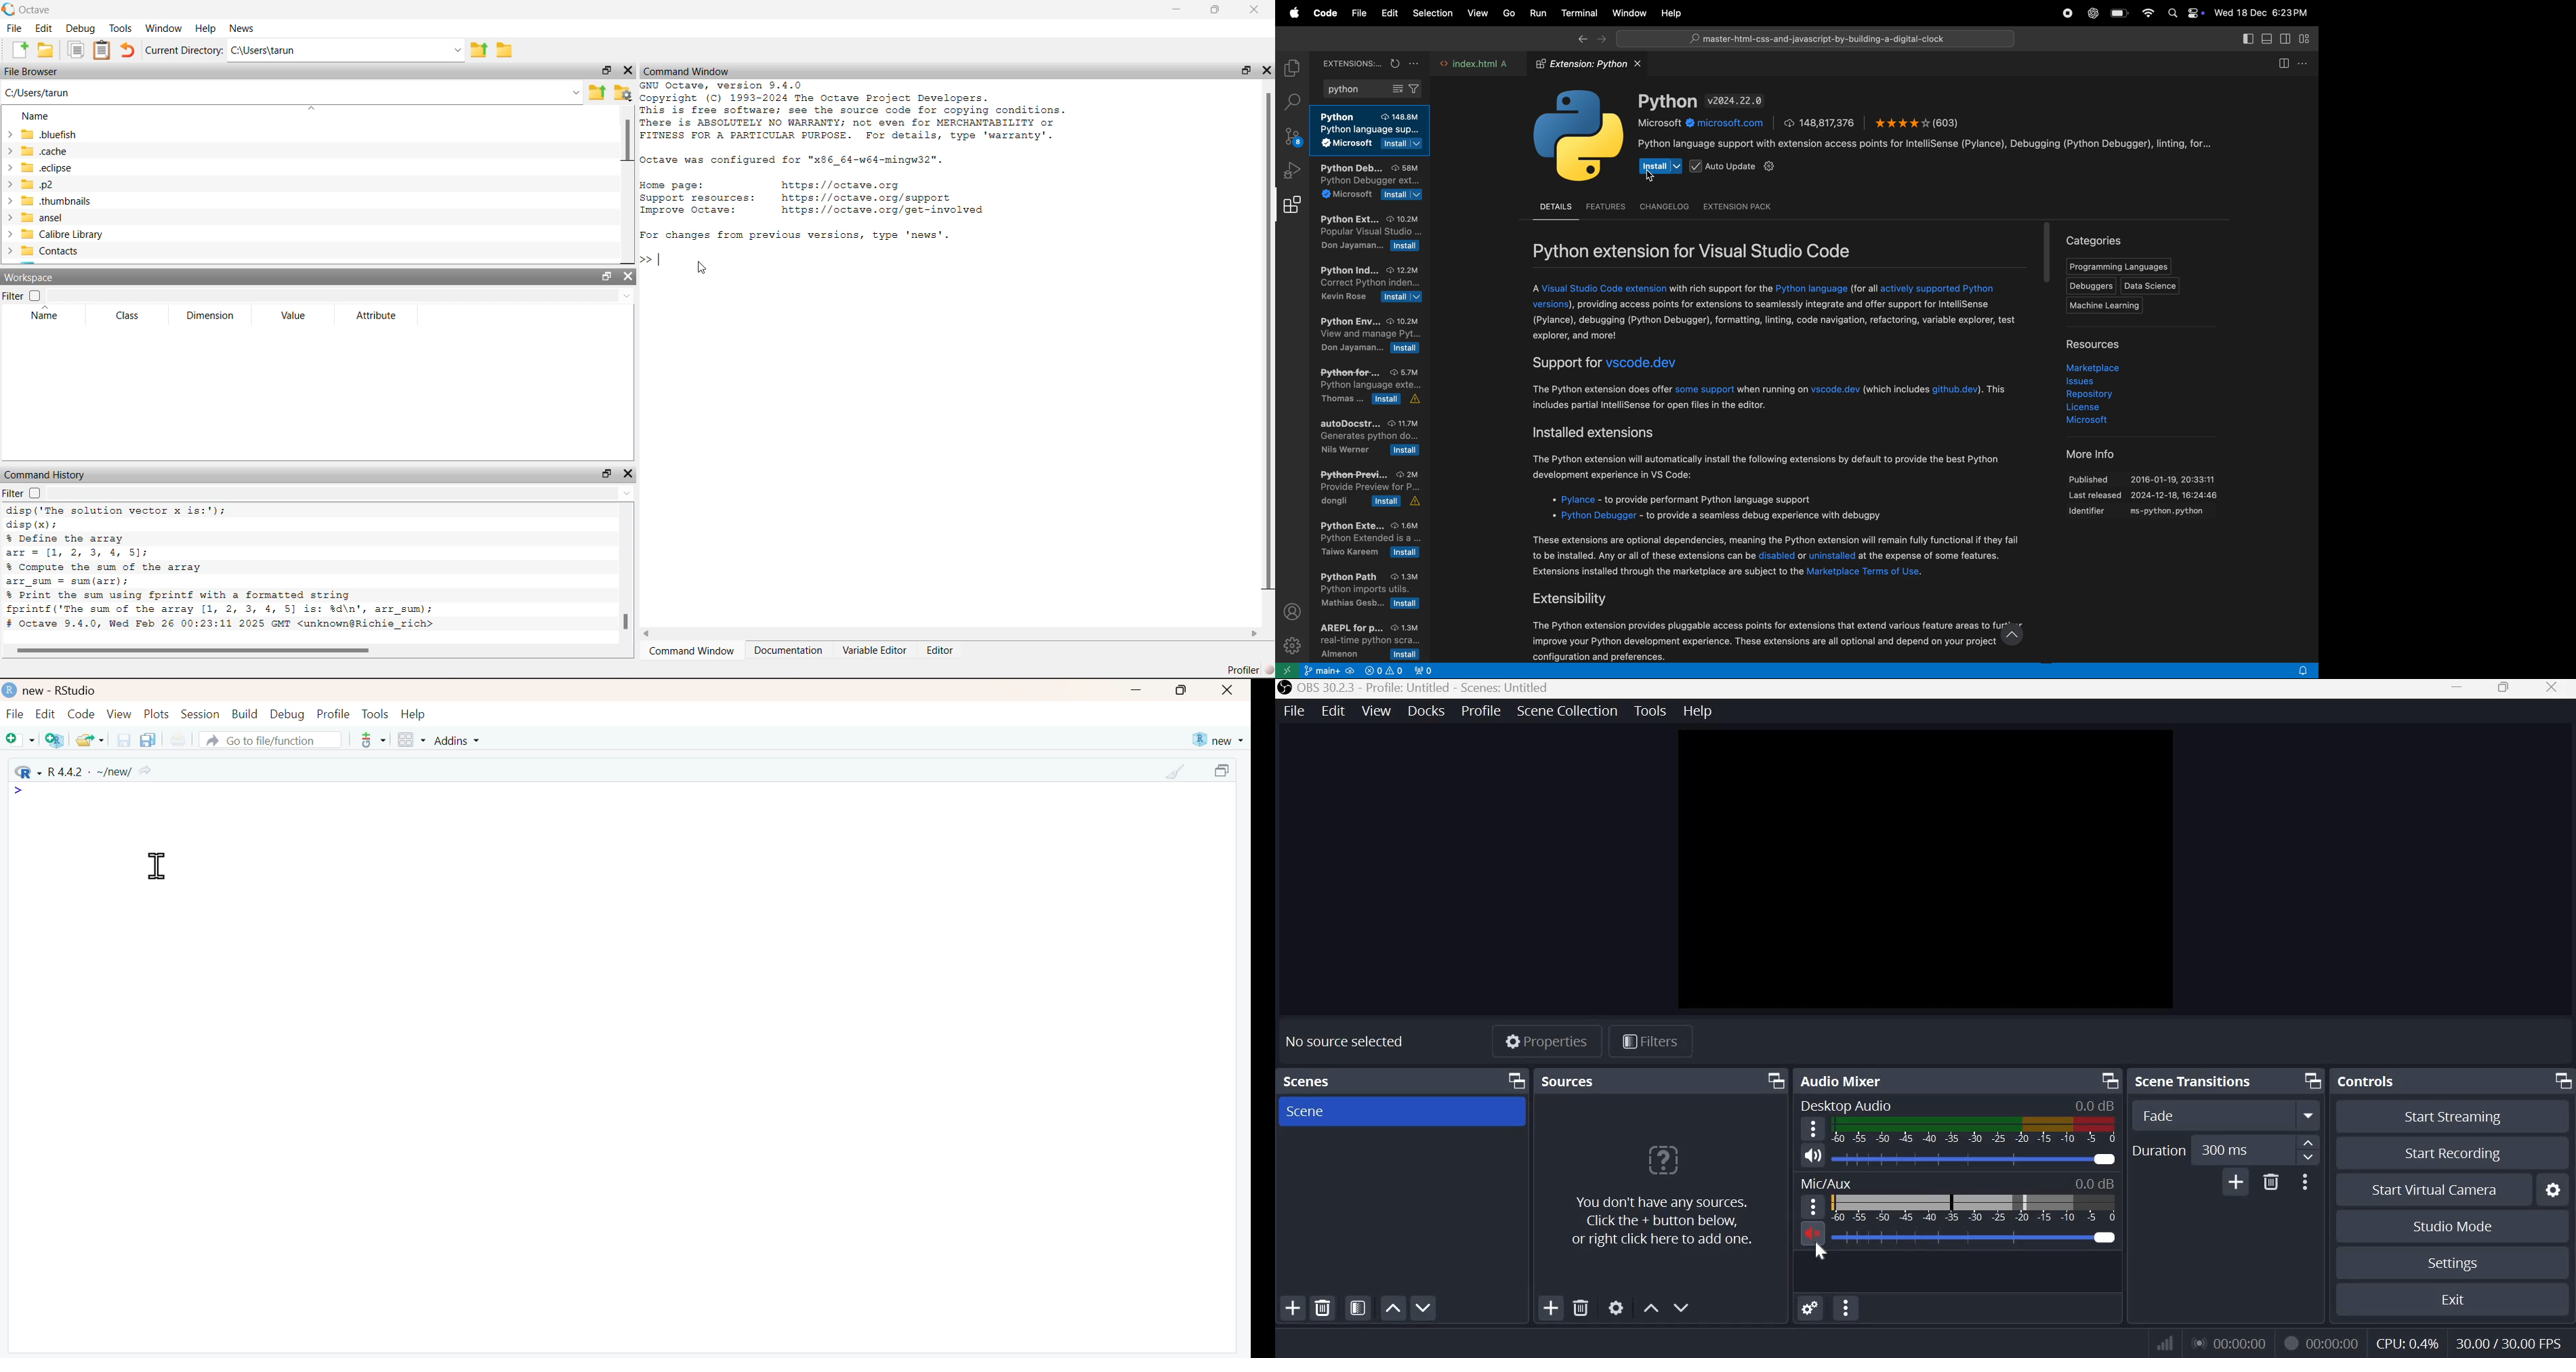 This screenshot has width=2576, height=1372. I want to click on machine learning, so click(2109, 306).